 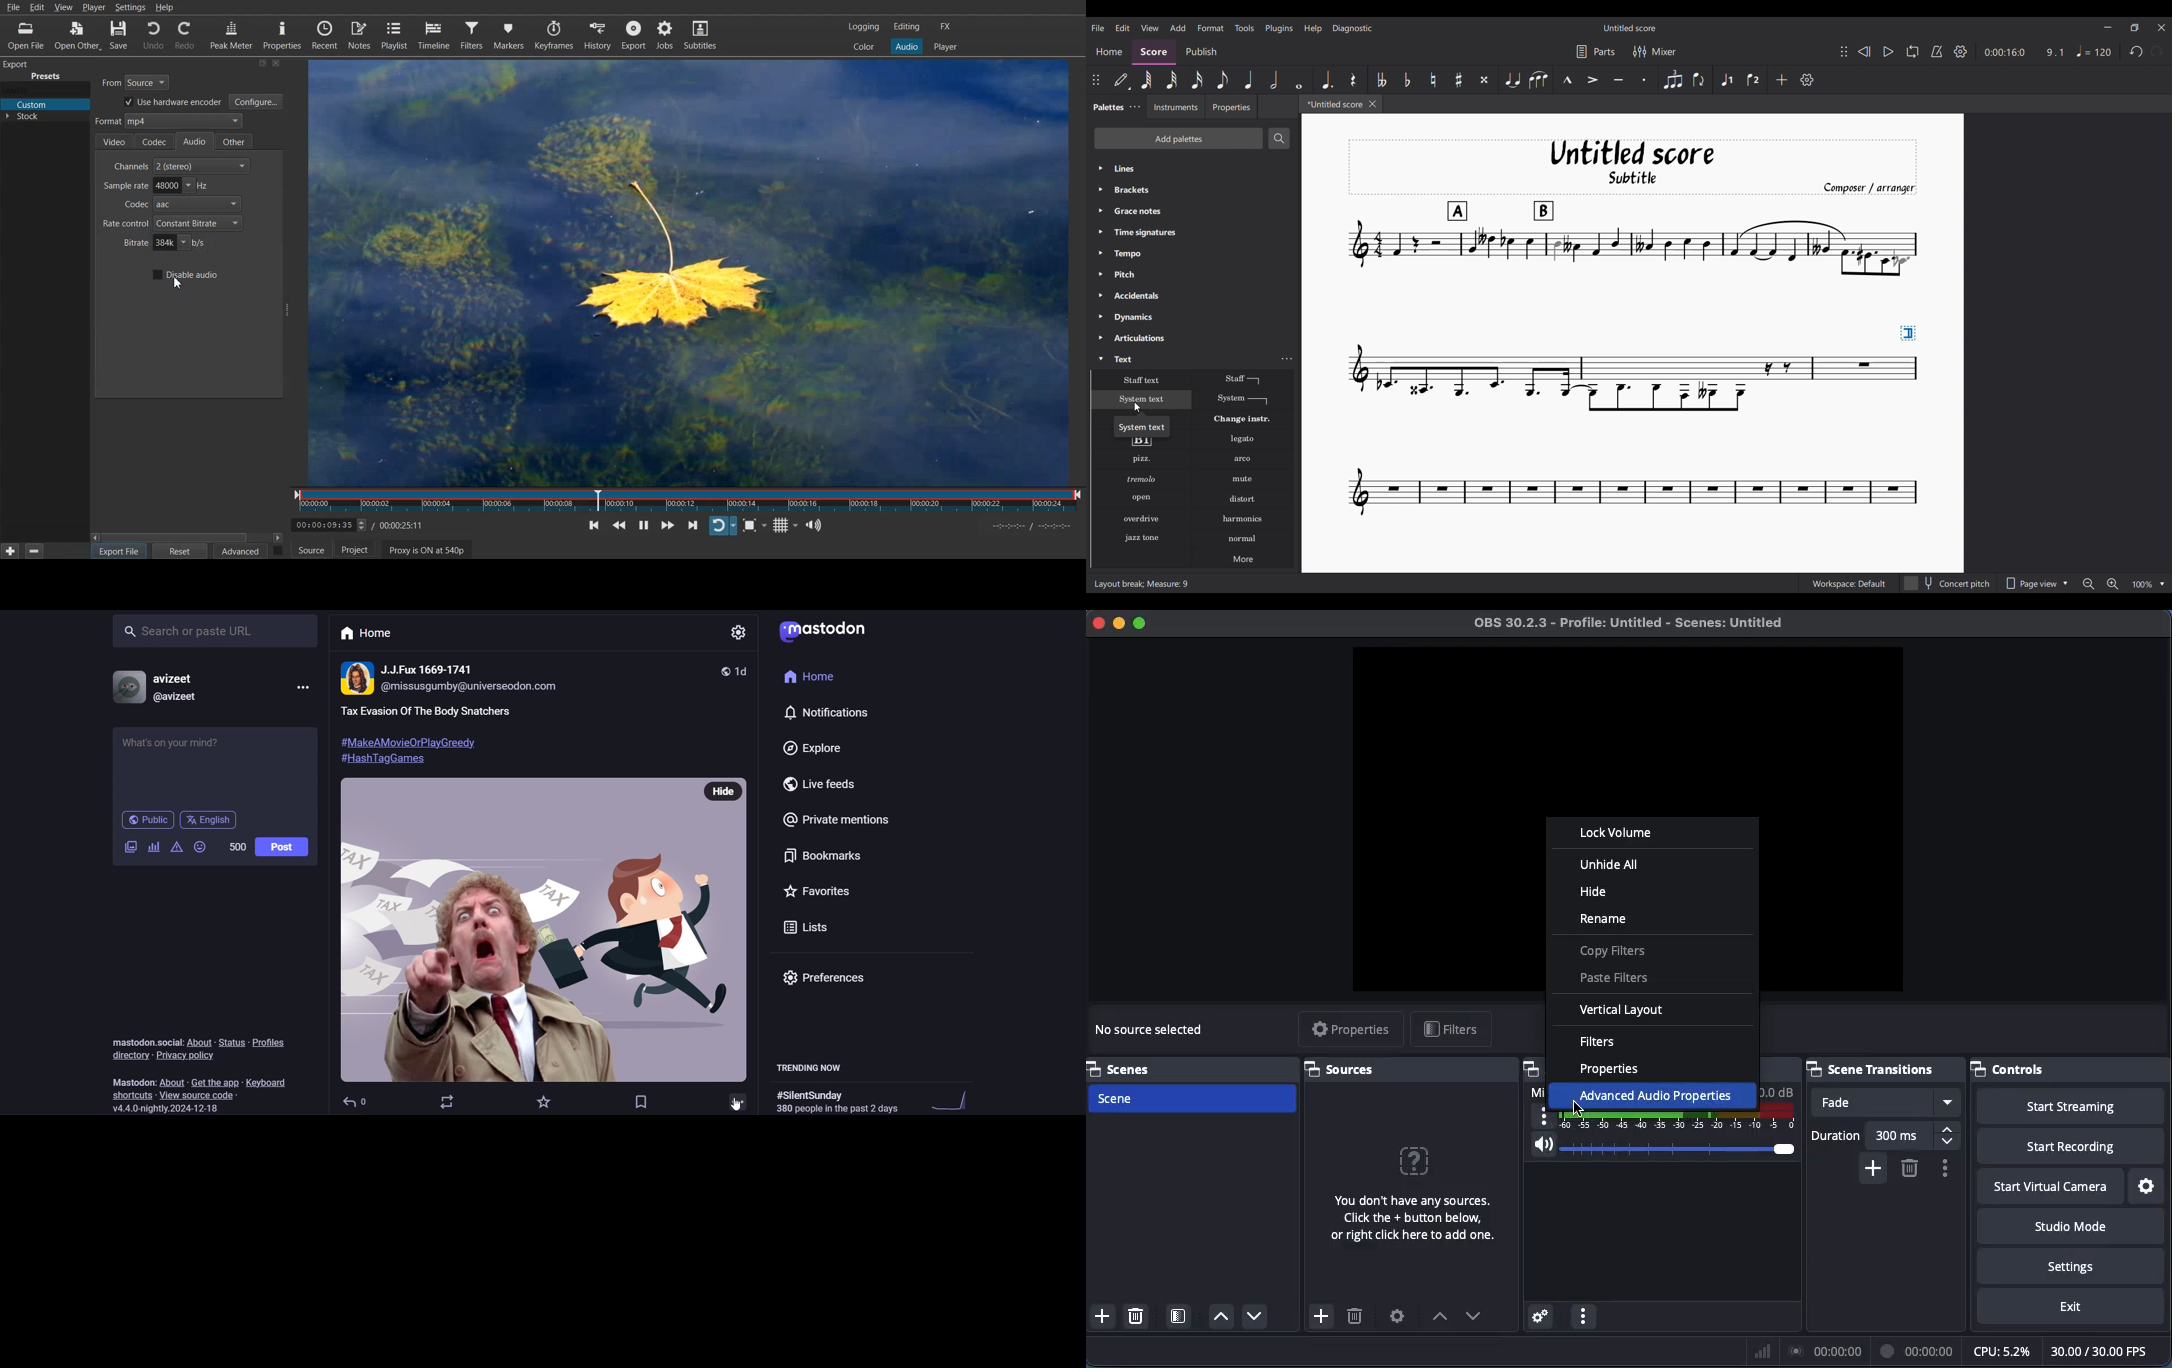 I want to click on Time, so click(x=361, y=524).